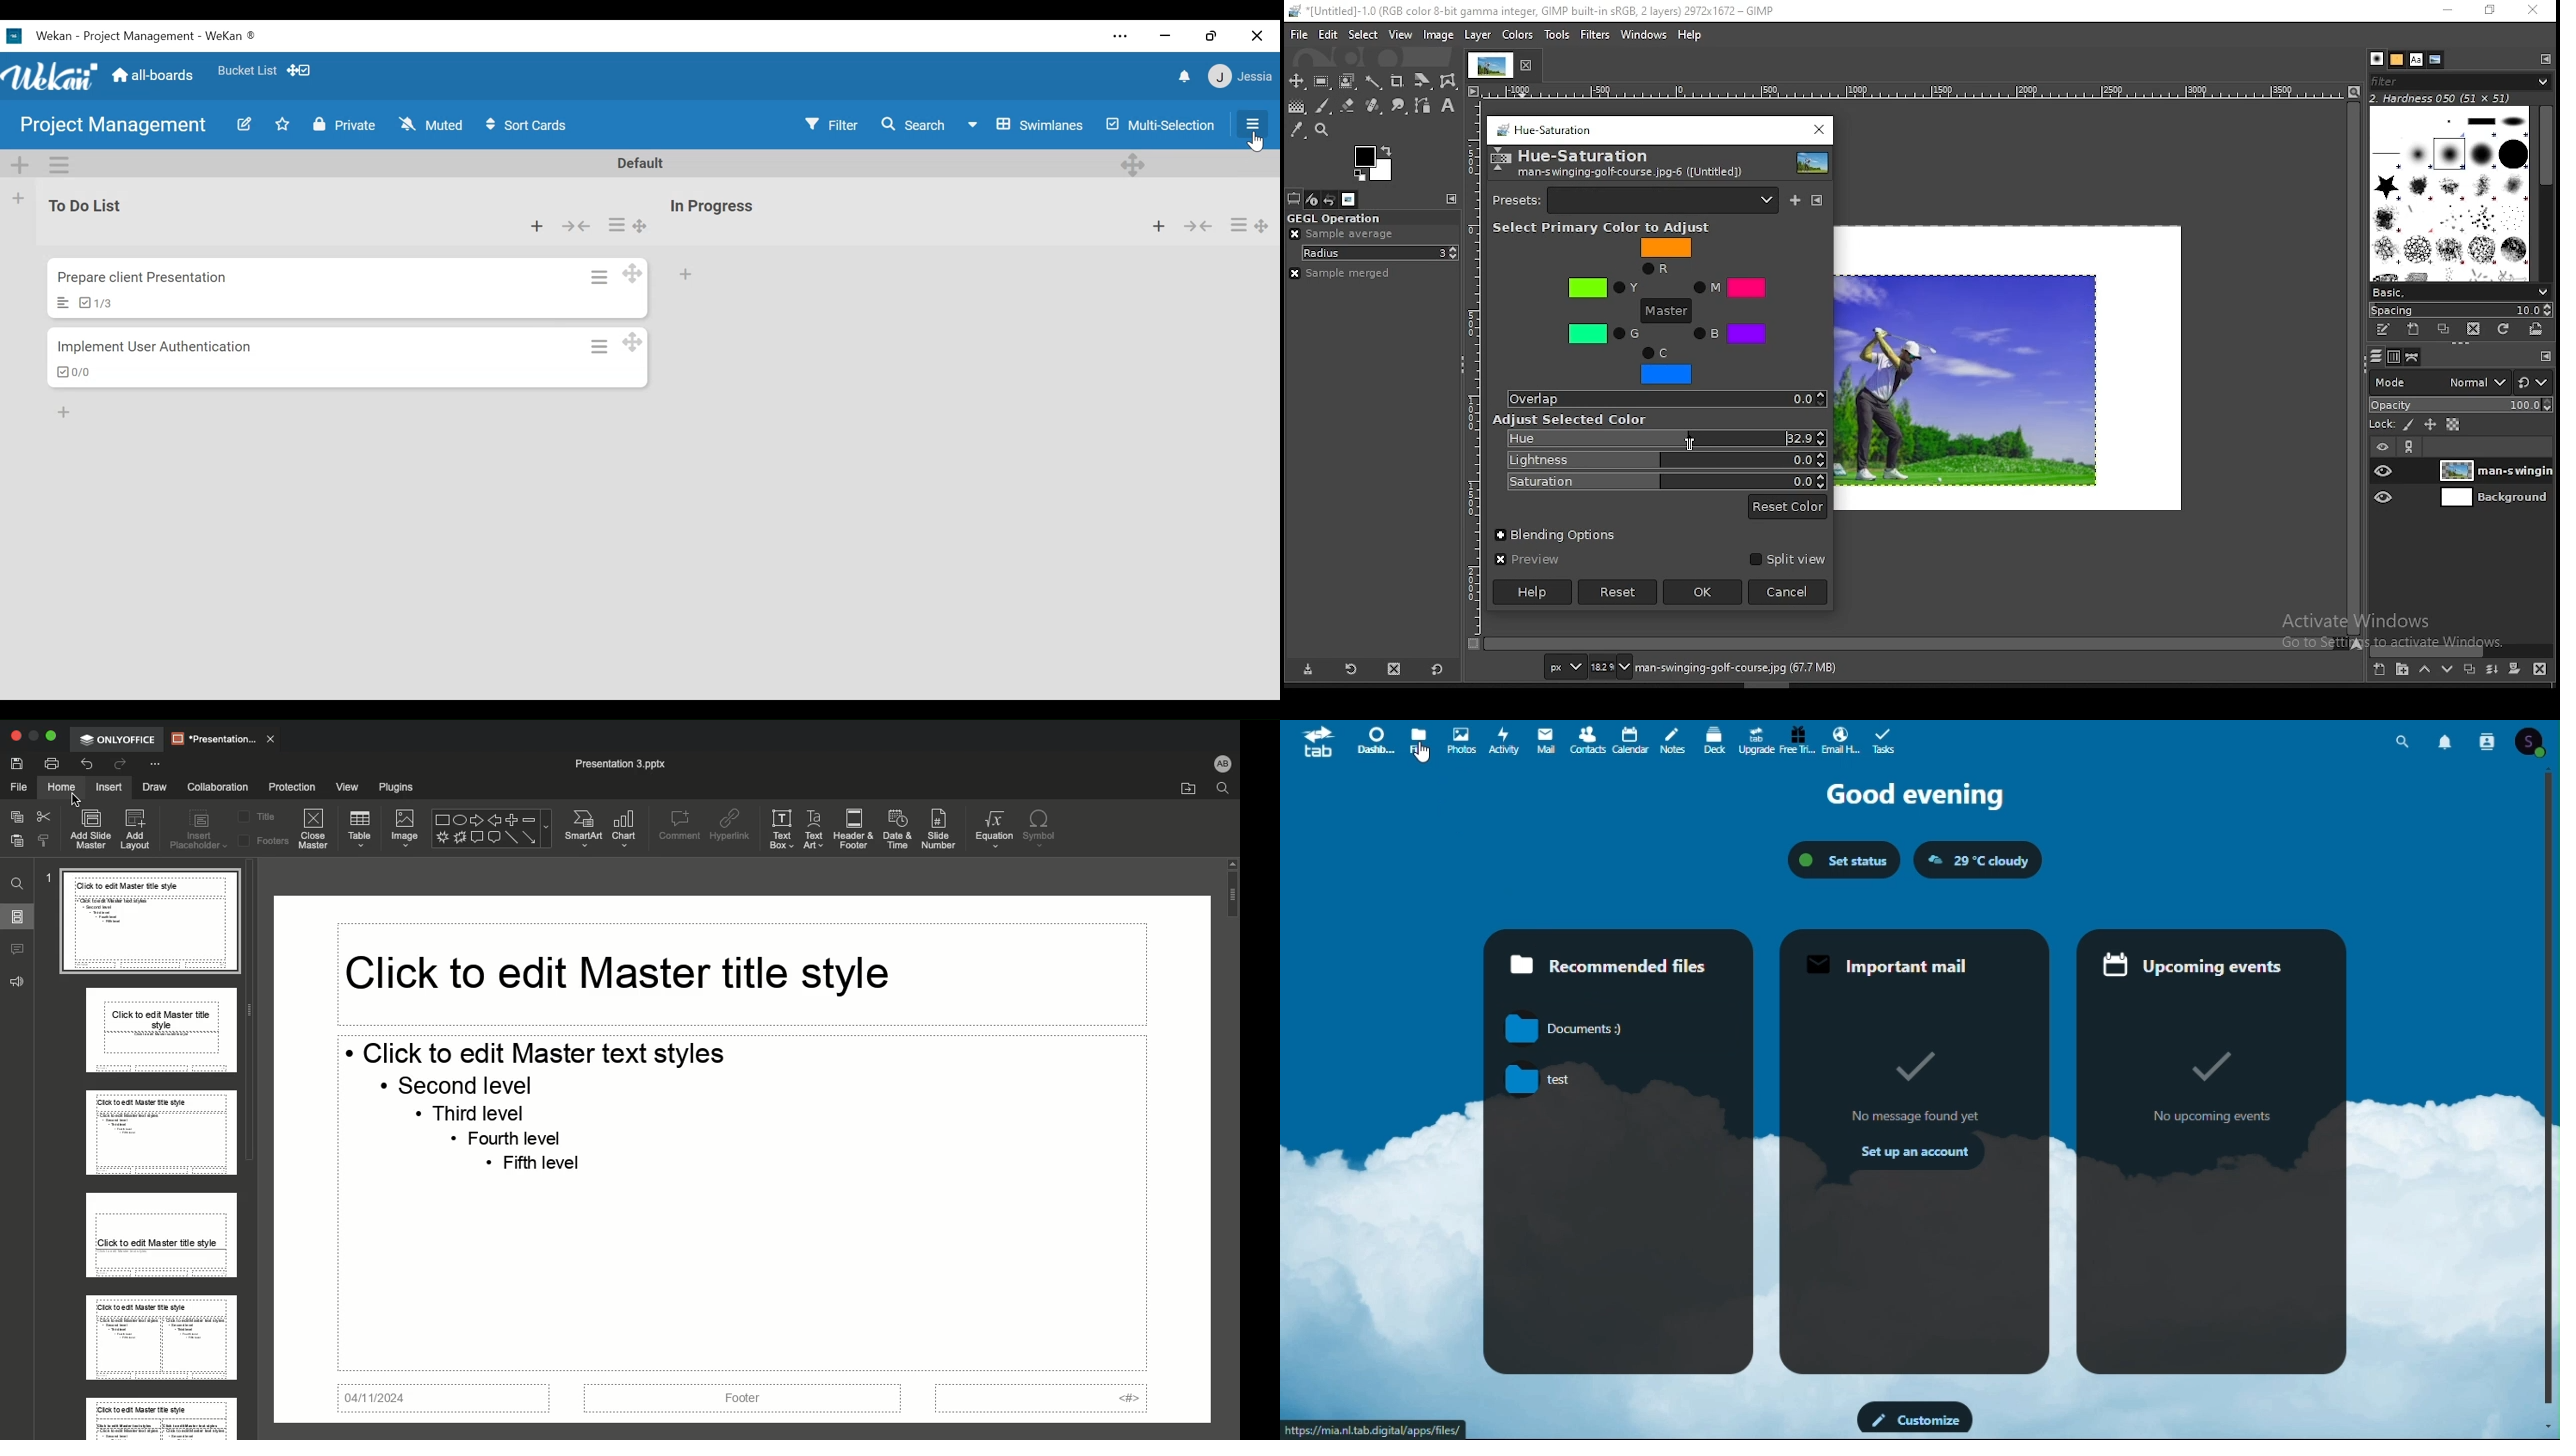 The height and width of the screenshot is (1456, 2576). What do you see at coordinates (1490, 65) in the screenshot?
I see `tab` at bounding box center [1490, 65].